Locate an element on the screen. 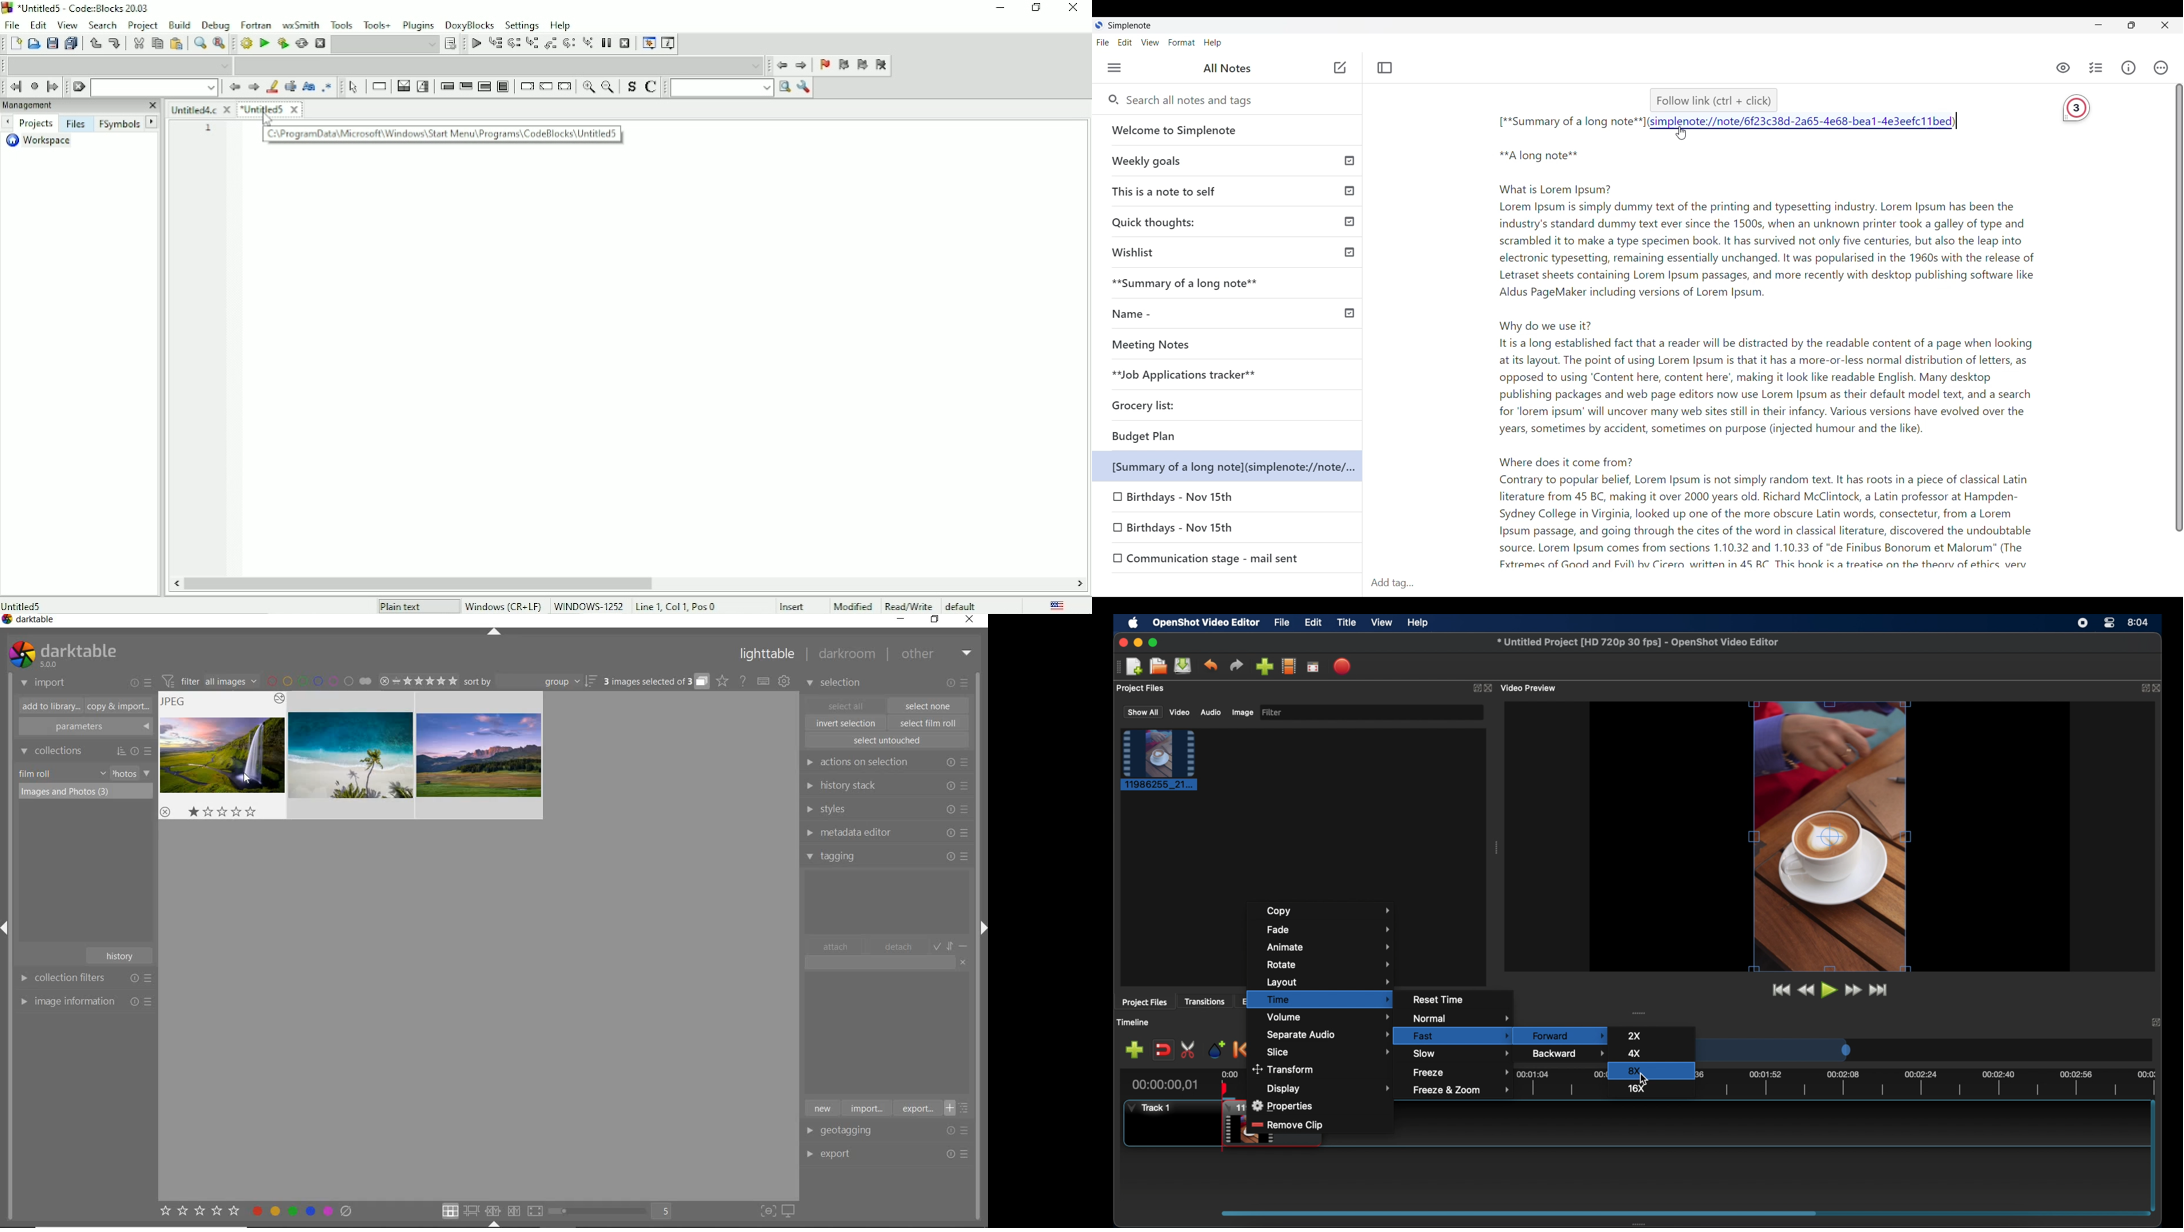 This screenshot has width=2184, height=1232. volume  menu is located at coordinates (1330, 1018).